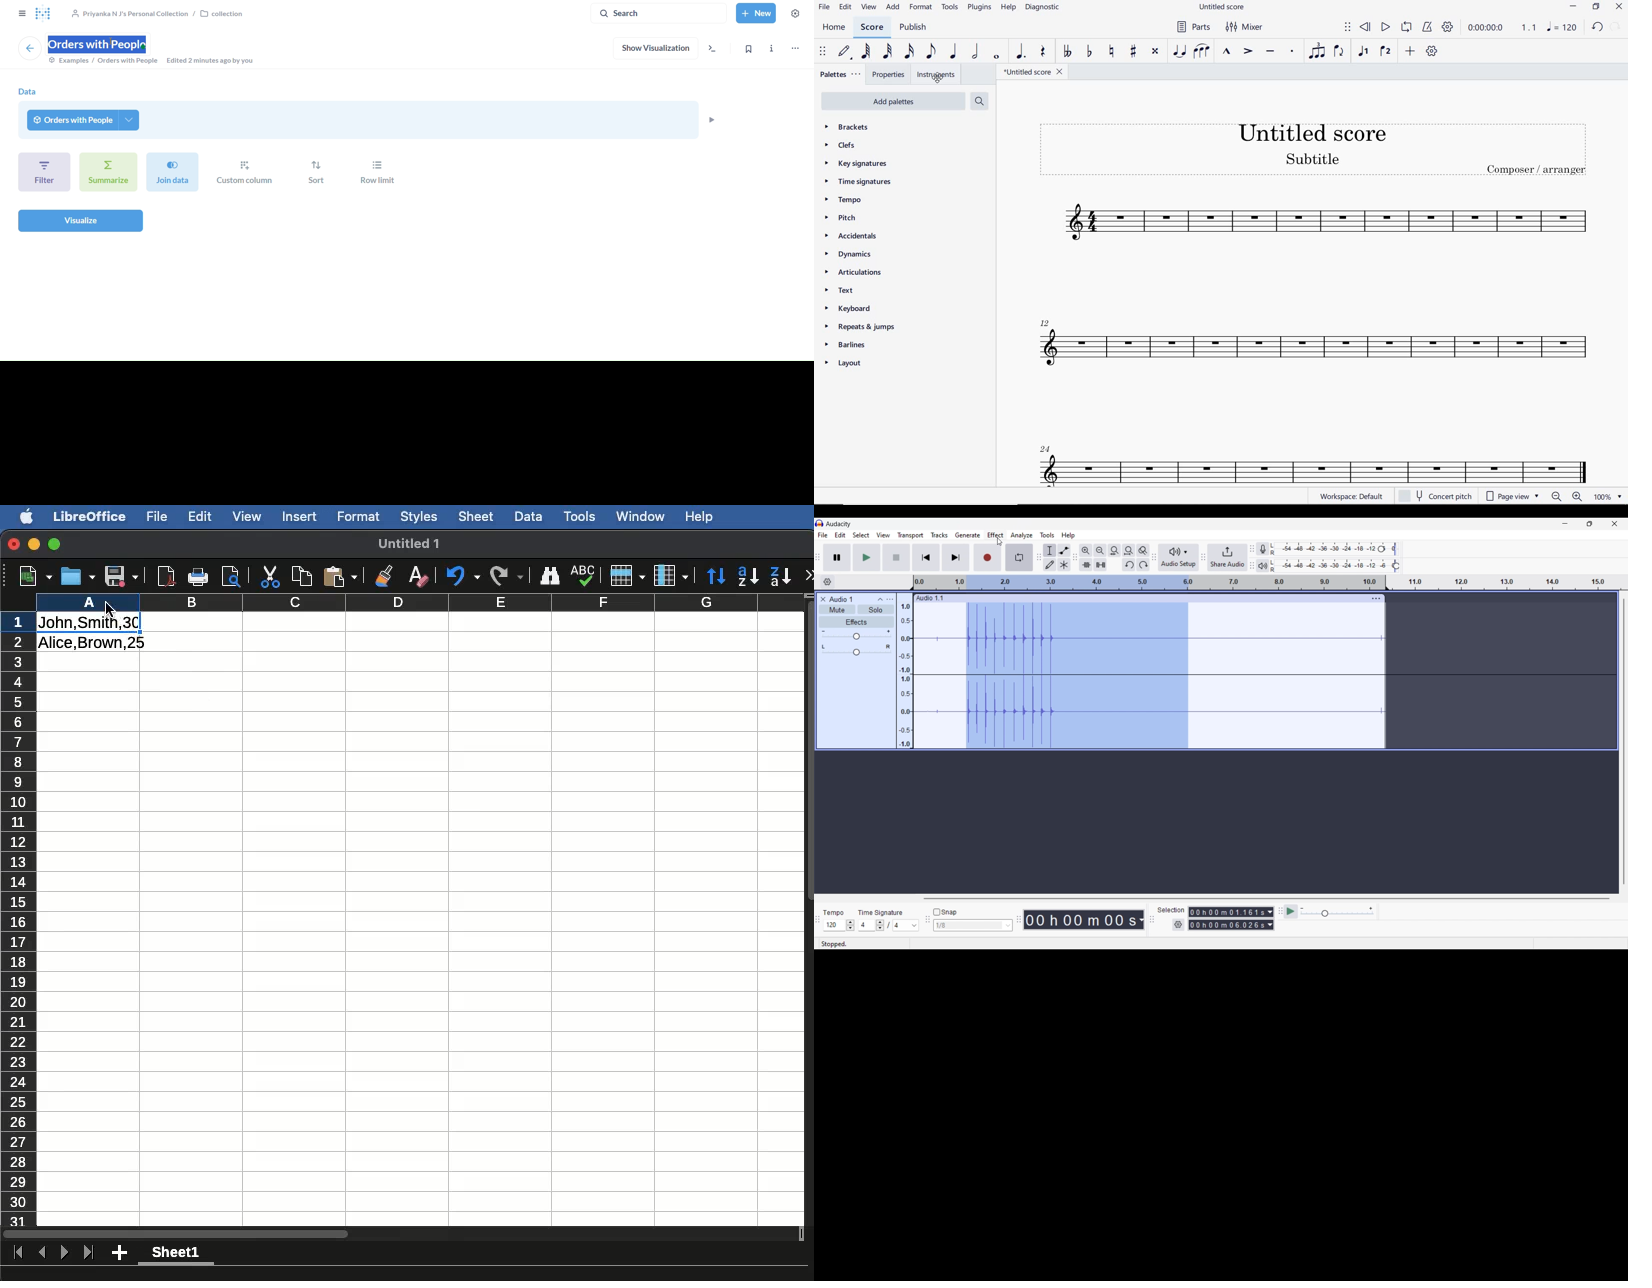  Describe the element at coordinates (13, 544) in the screenshot. I see `Close` at that location.